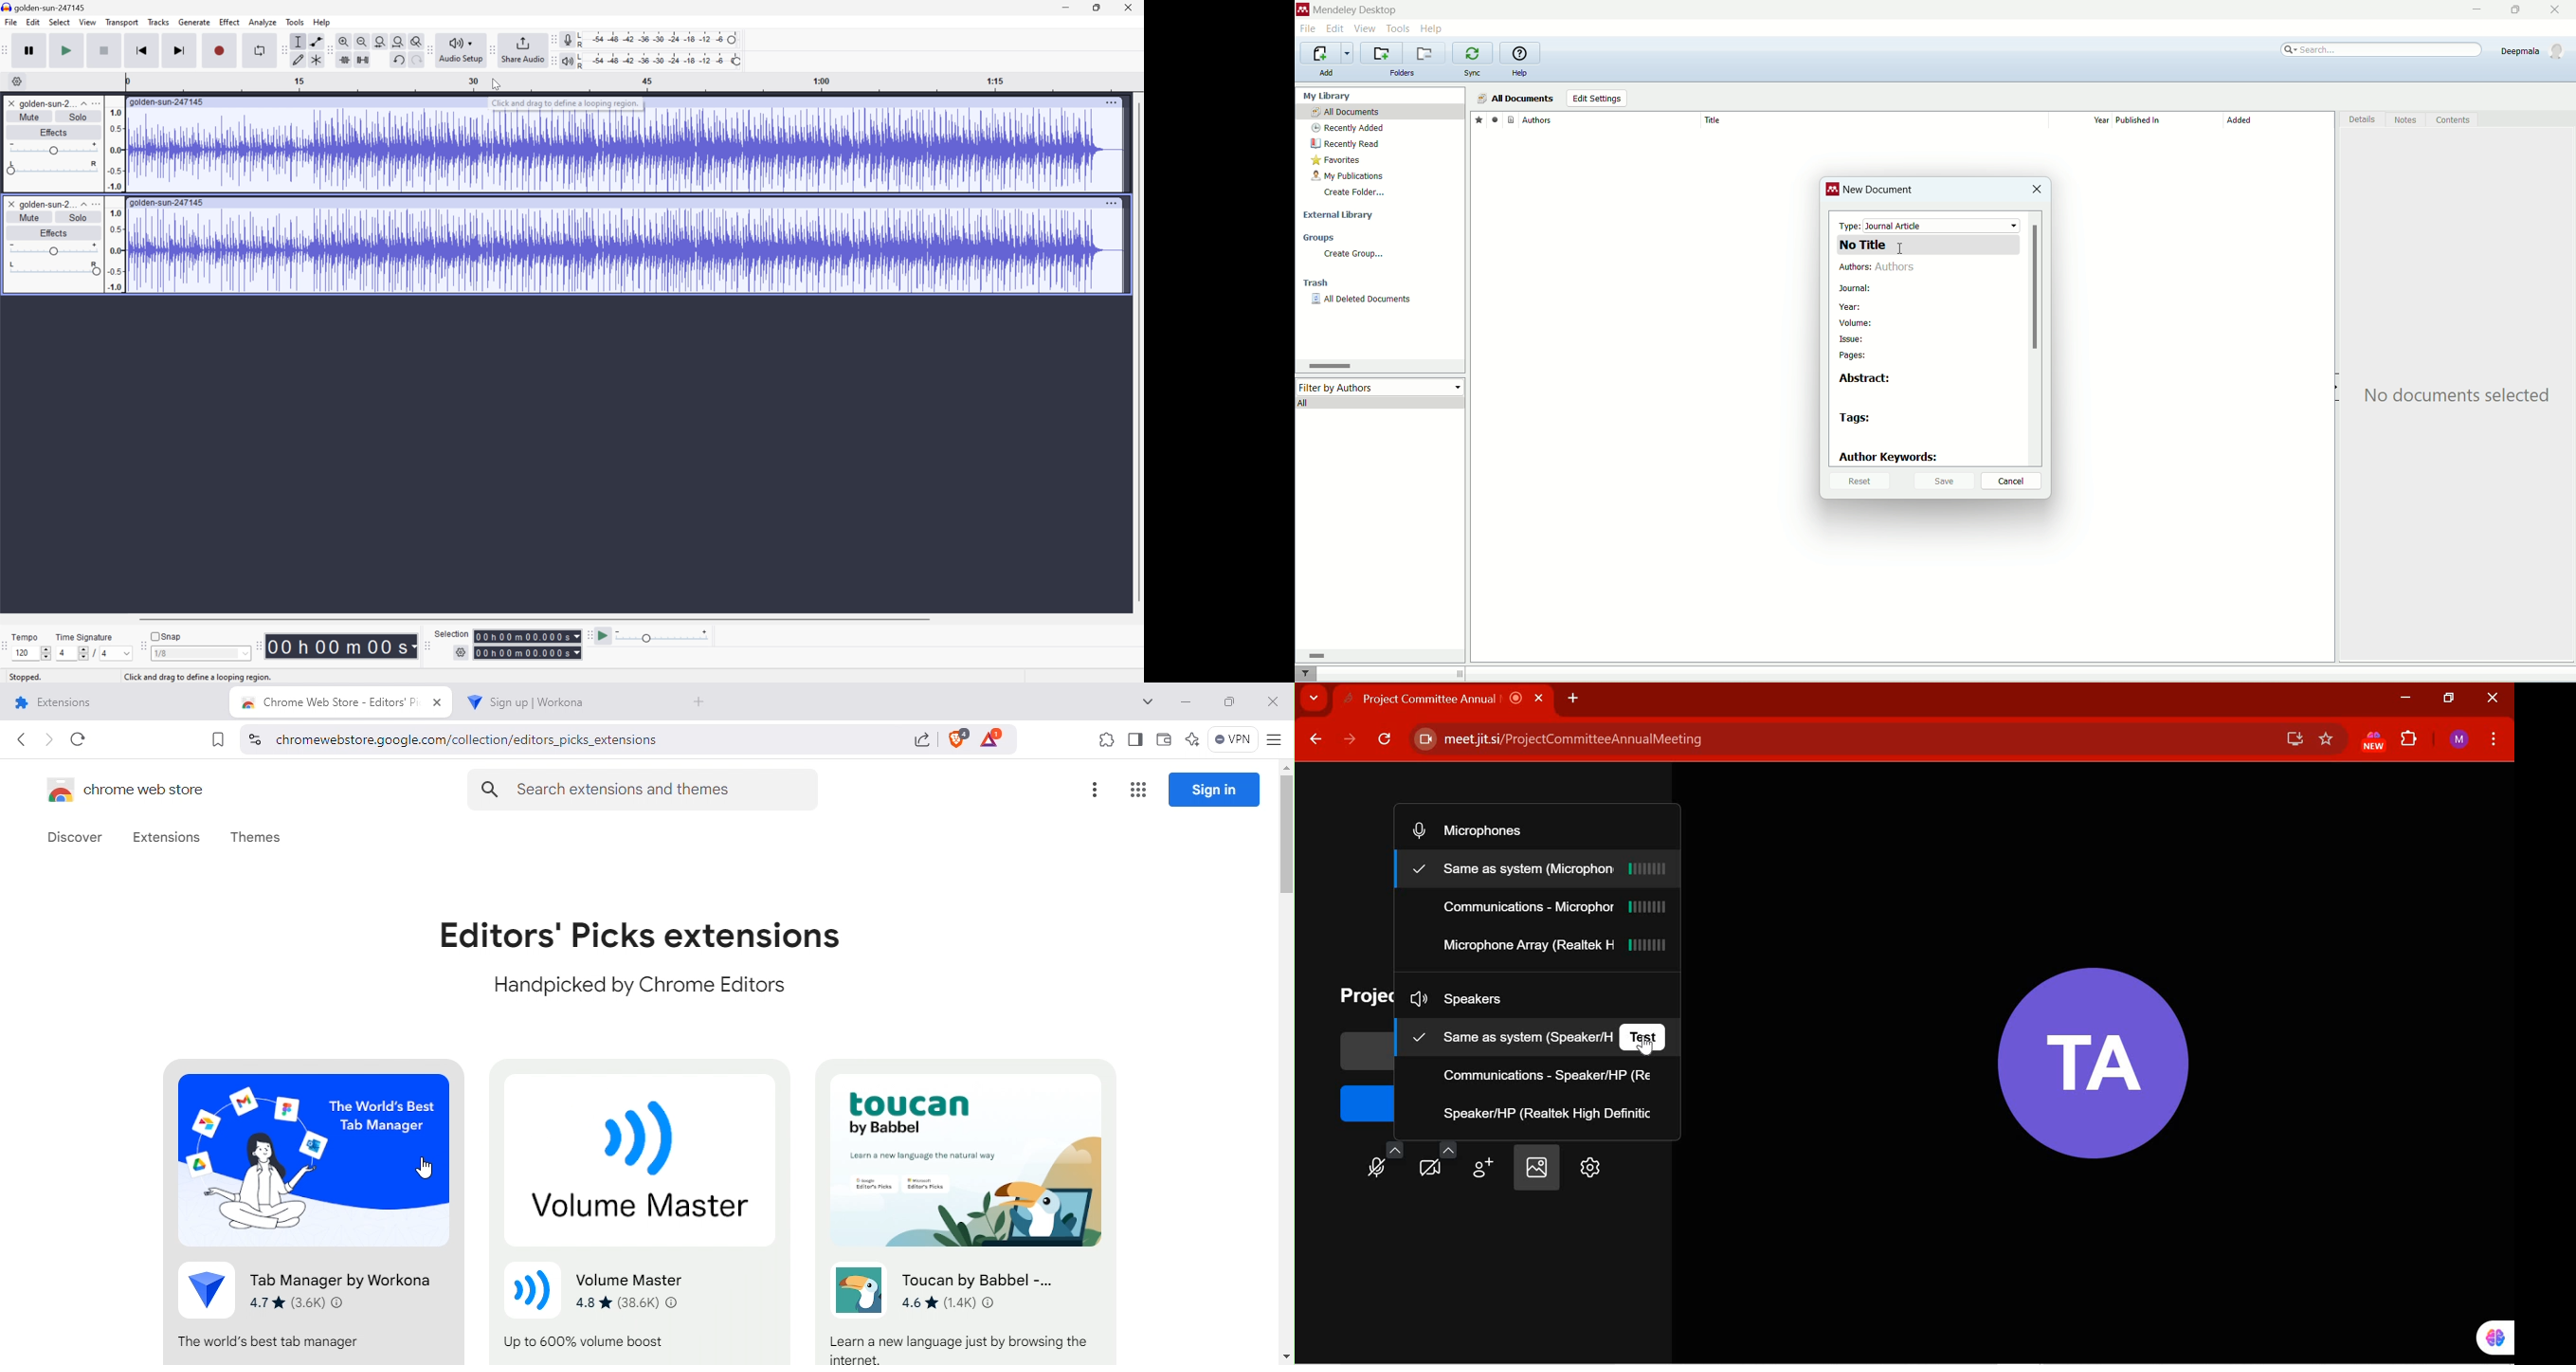 The width and height of the screenshot is (2576, 1372). Describe the element at coordinates (1386, 1160) in the screenshot. I see `Microphone` at that location.